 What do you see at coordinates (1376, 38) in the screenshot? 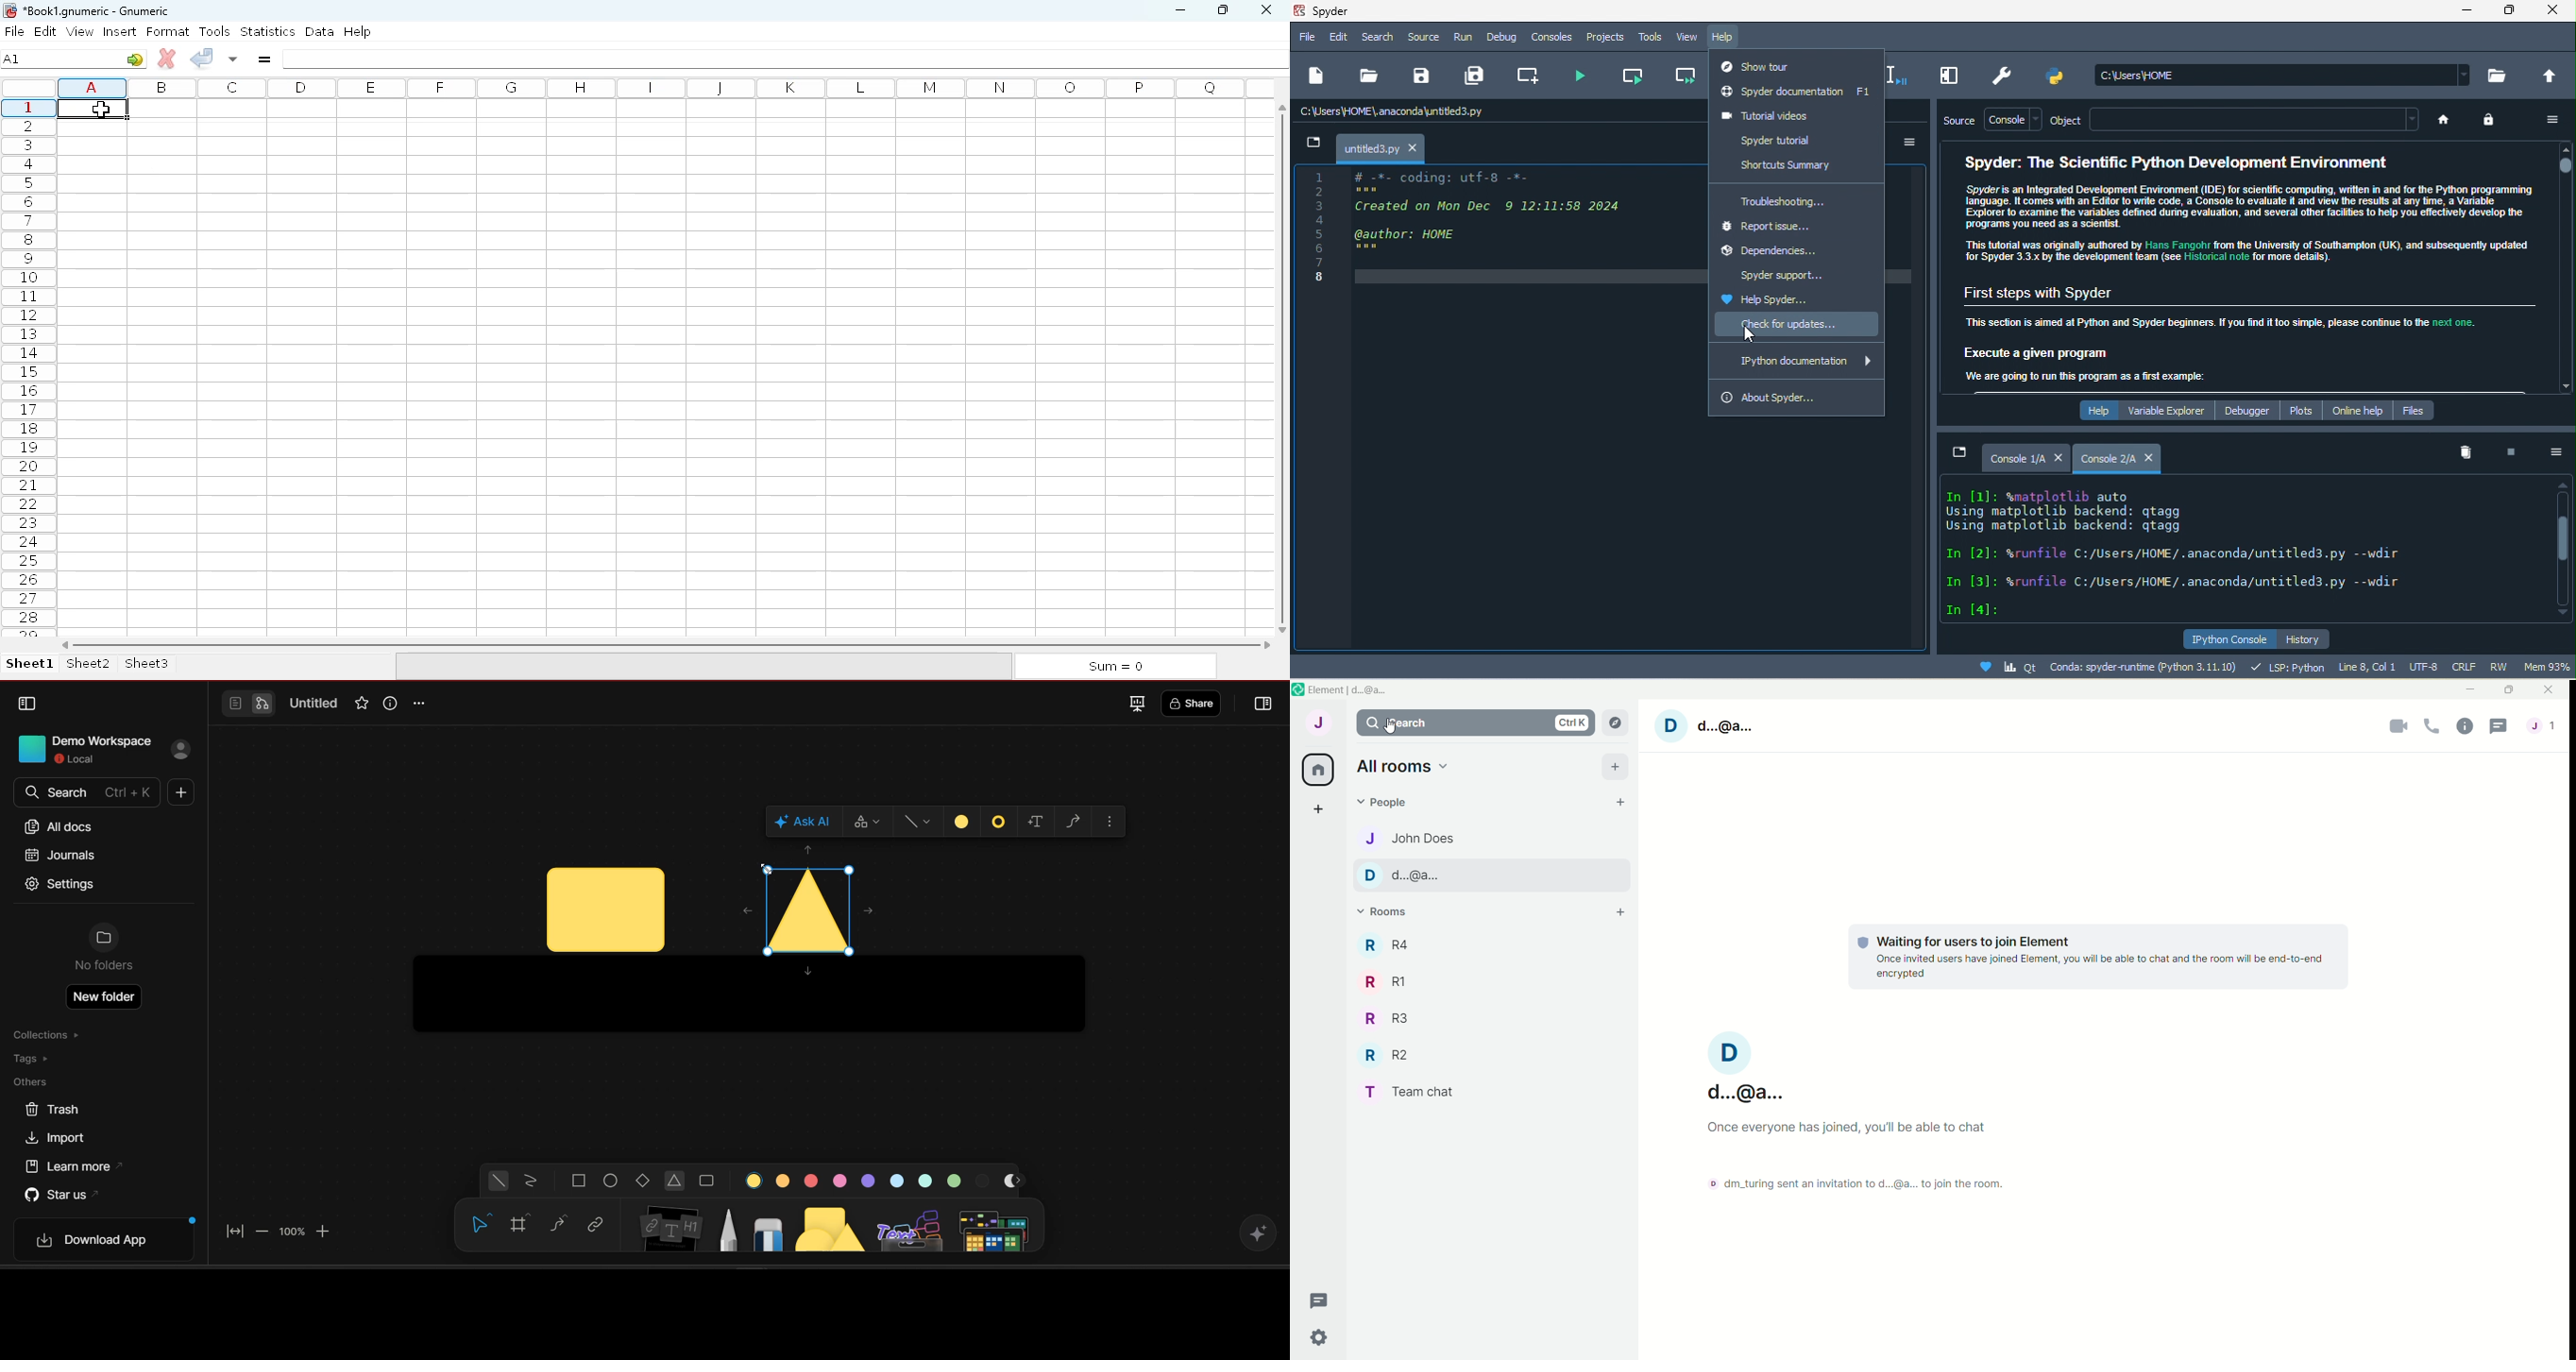
I see `search` at bounding box center [1376, 38].